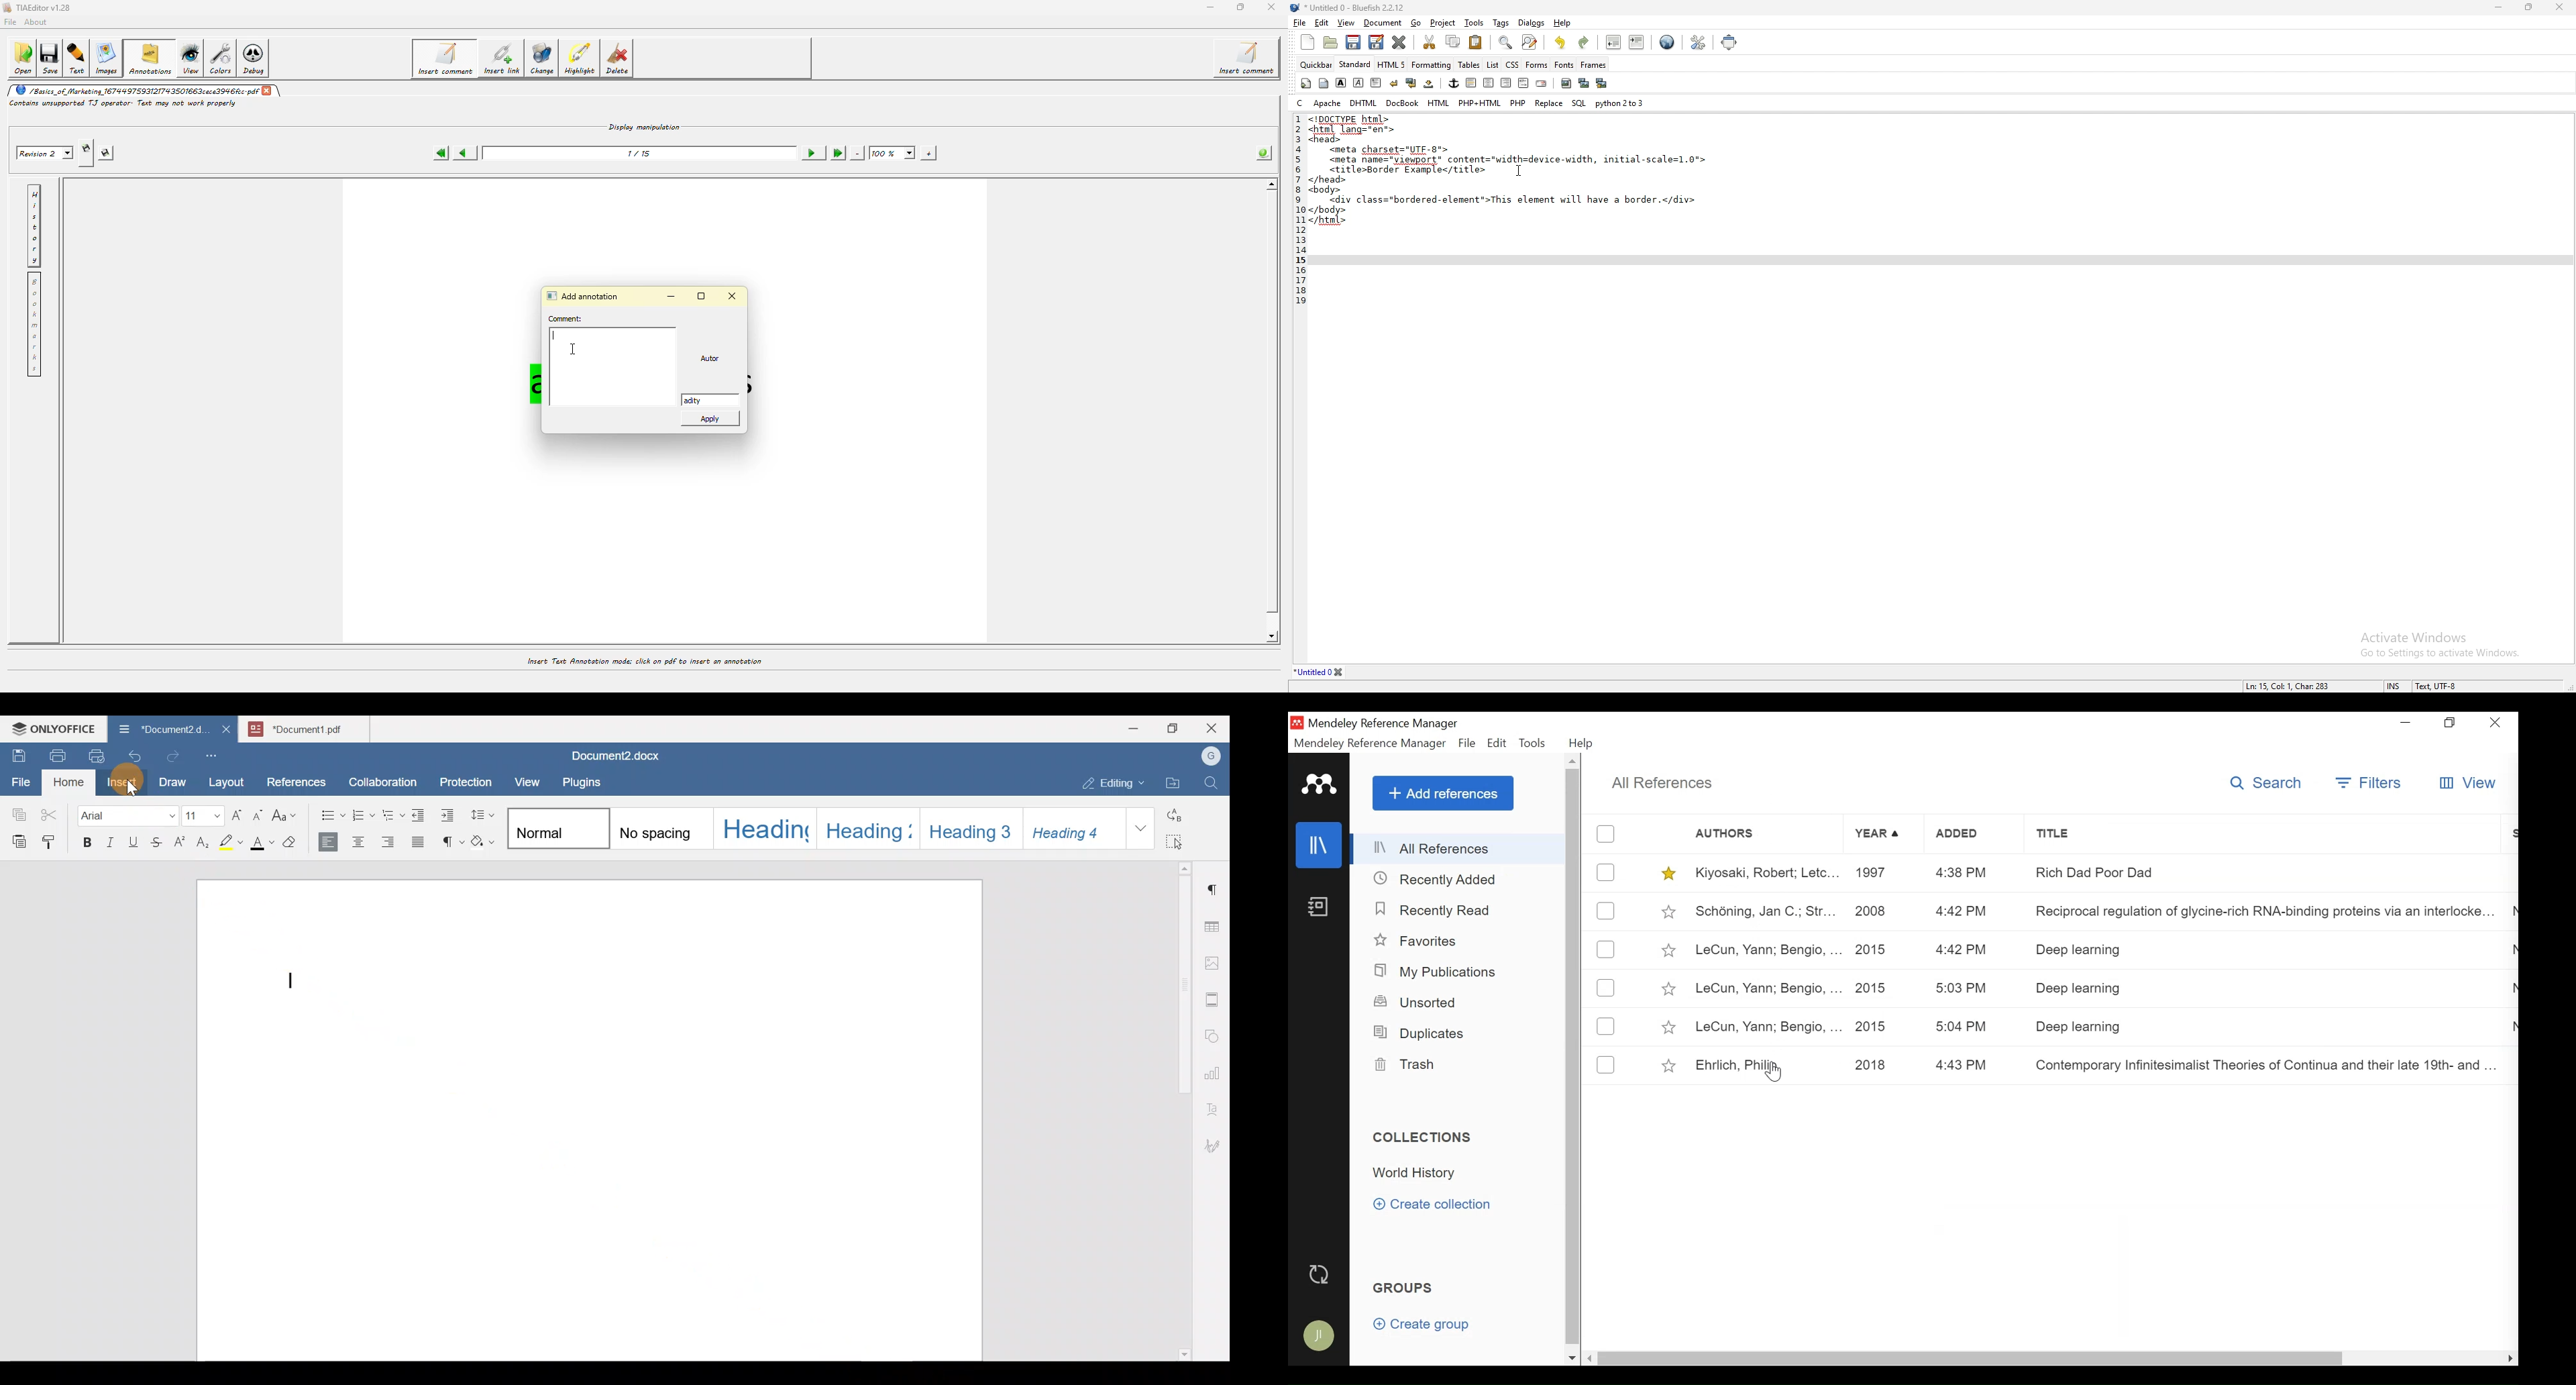 This screenshot has height=1400, width=2576. What do you see at coordinates (1317, 845) in the screenshot?
I see `Library` at bounding box center [1317, 845].